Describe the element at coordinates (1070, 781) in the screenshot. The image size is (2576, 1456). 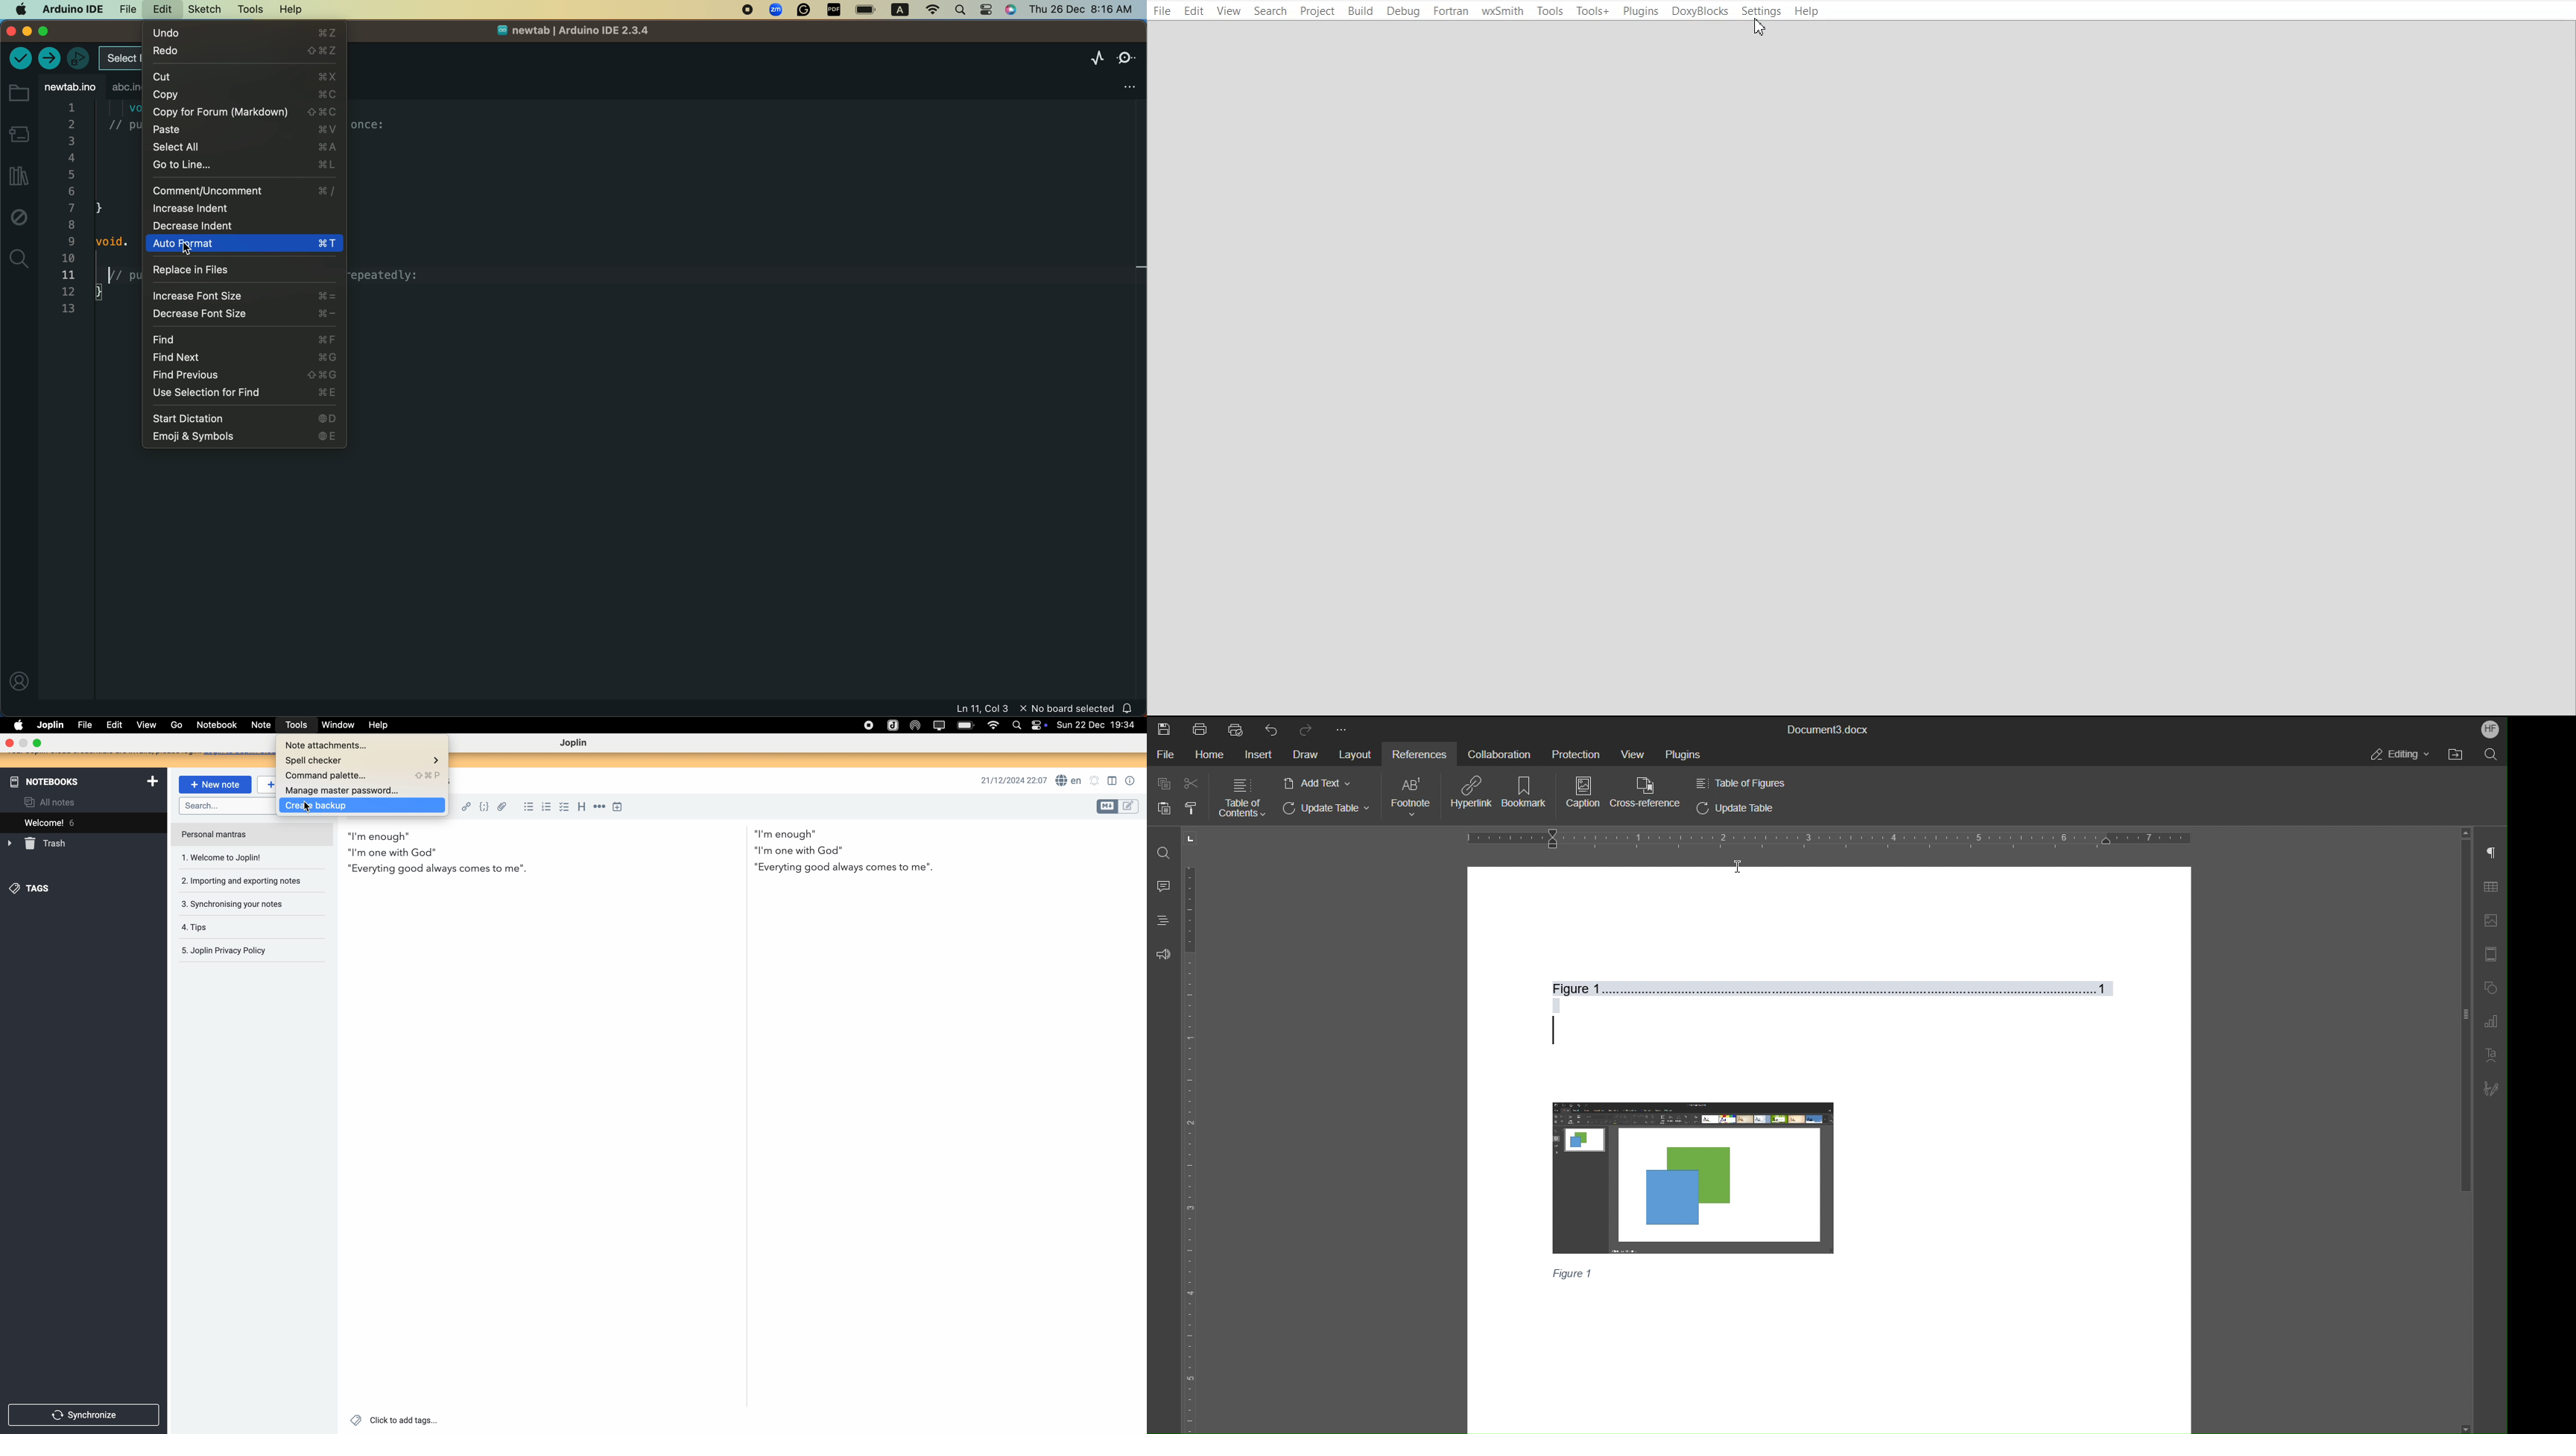
I see `spell checker` at that location.